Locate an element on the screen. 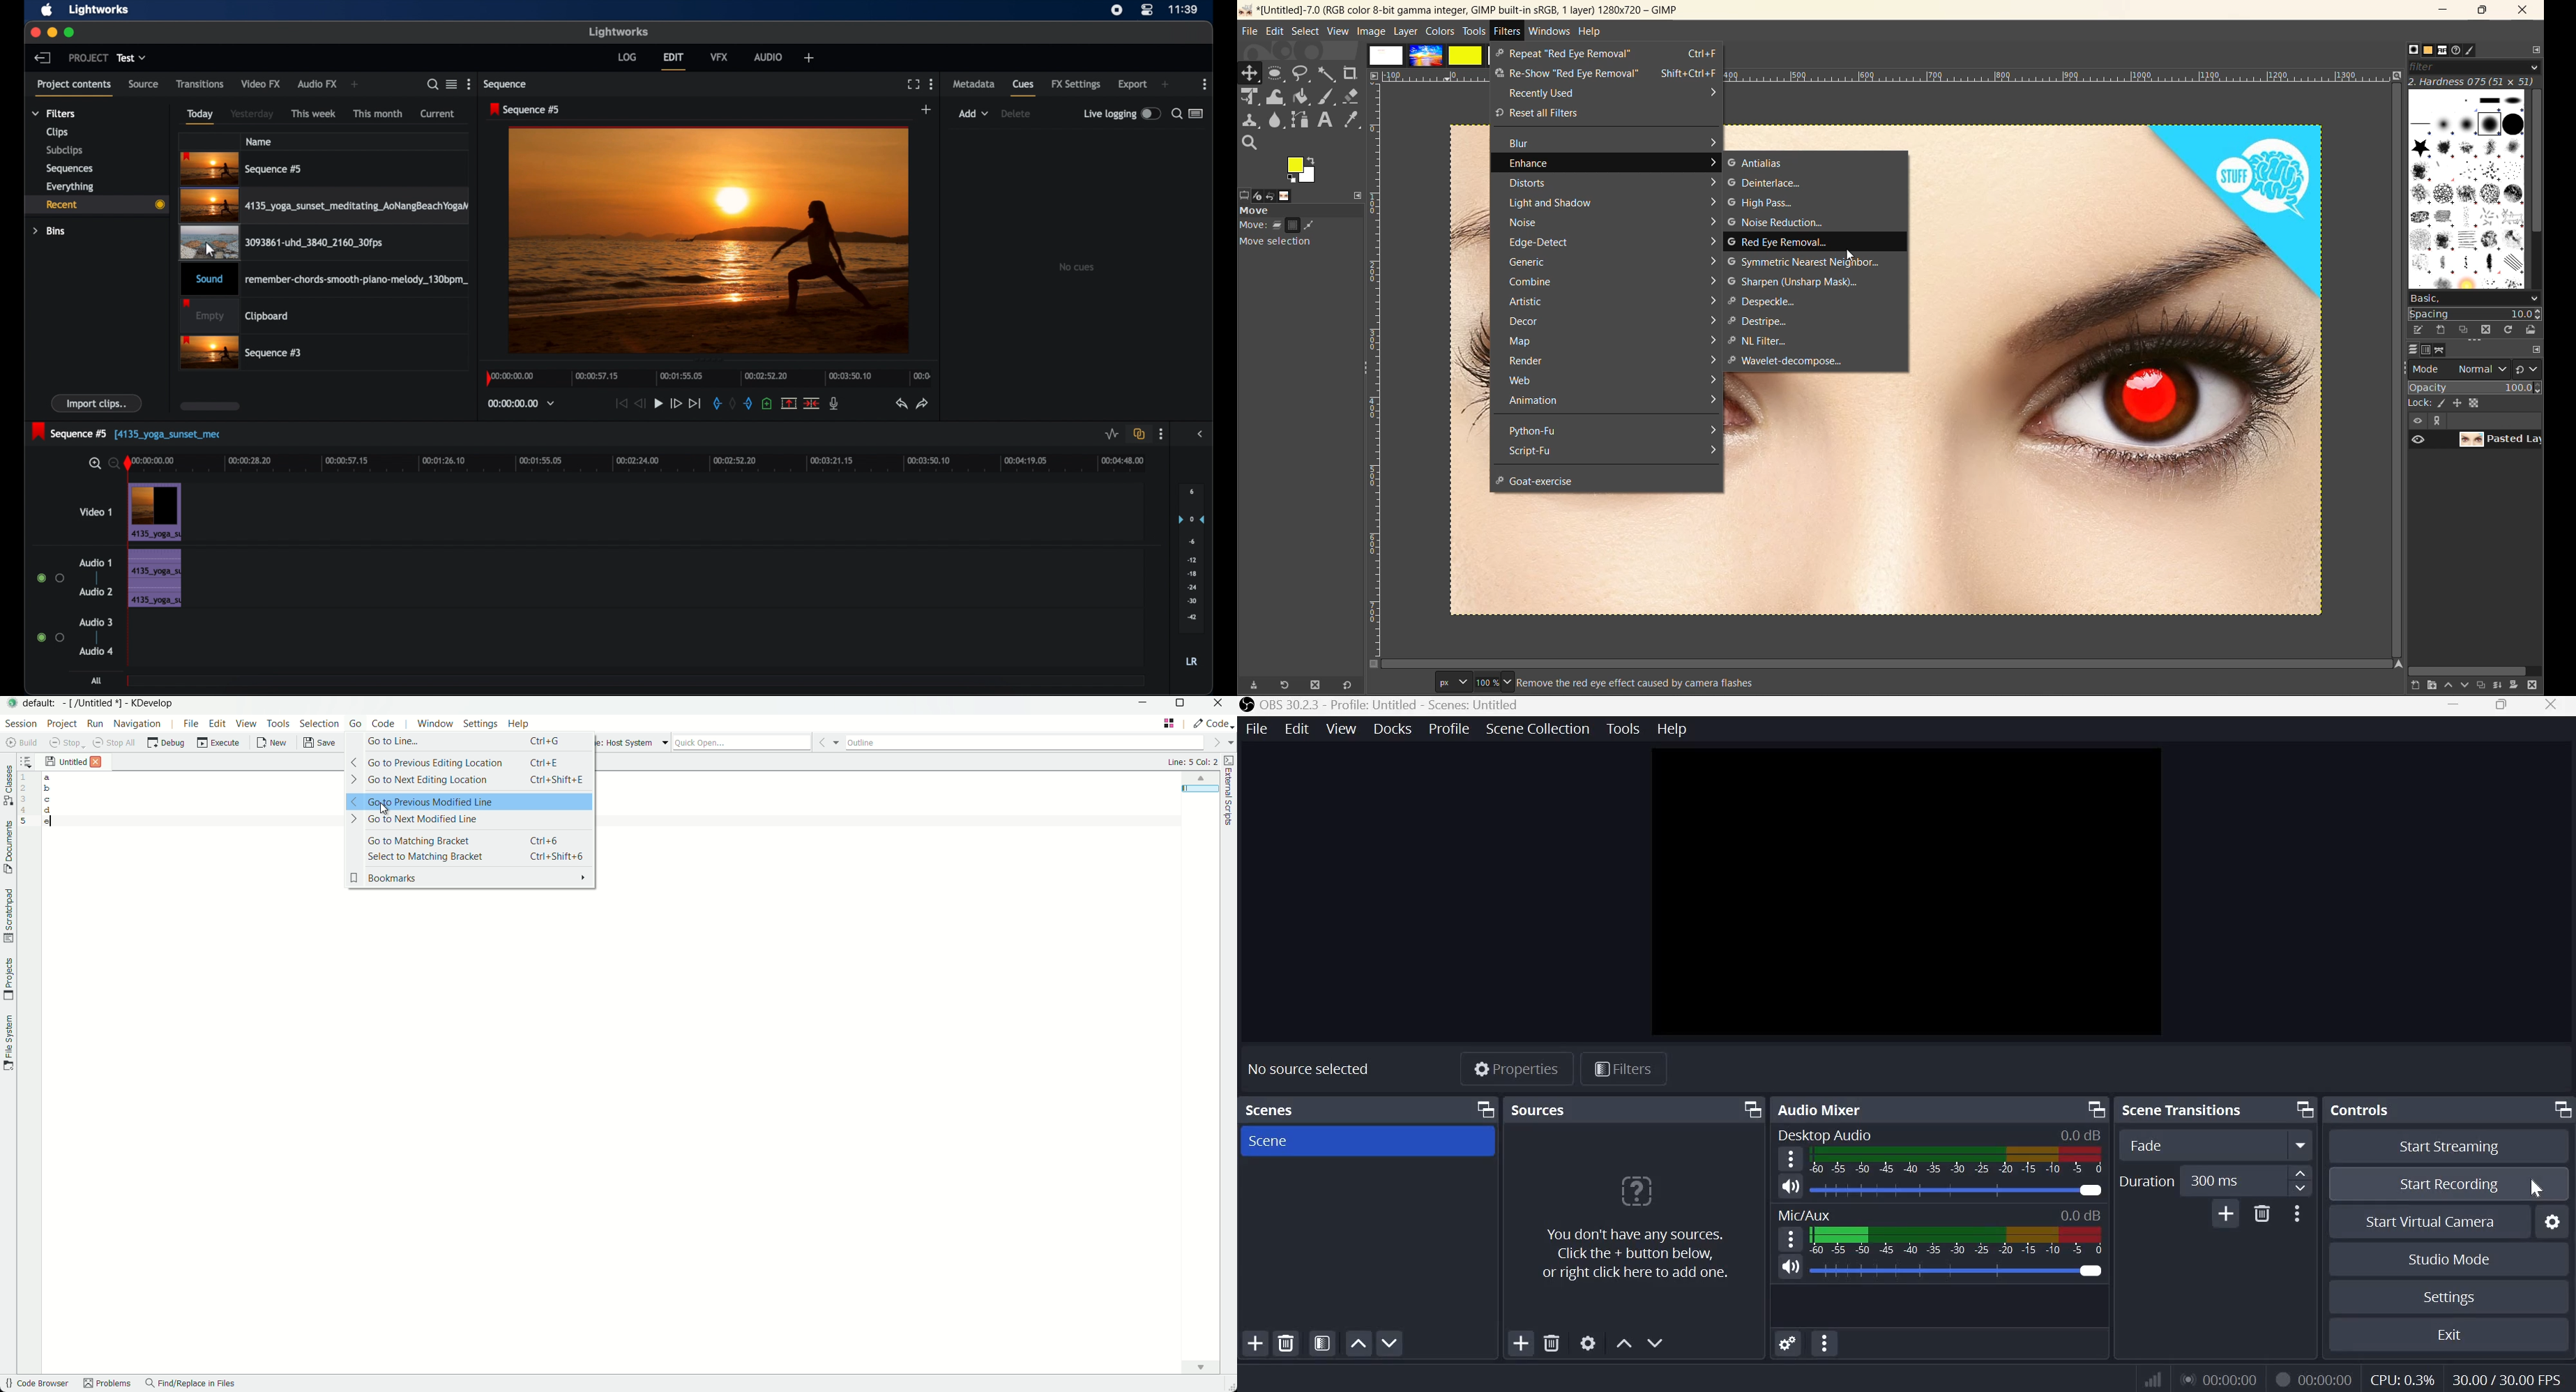 This screenshot has height=1400, width=2576. Docks is located at coordinates (1391, 729).